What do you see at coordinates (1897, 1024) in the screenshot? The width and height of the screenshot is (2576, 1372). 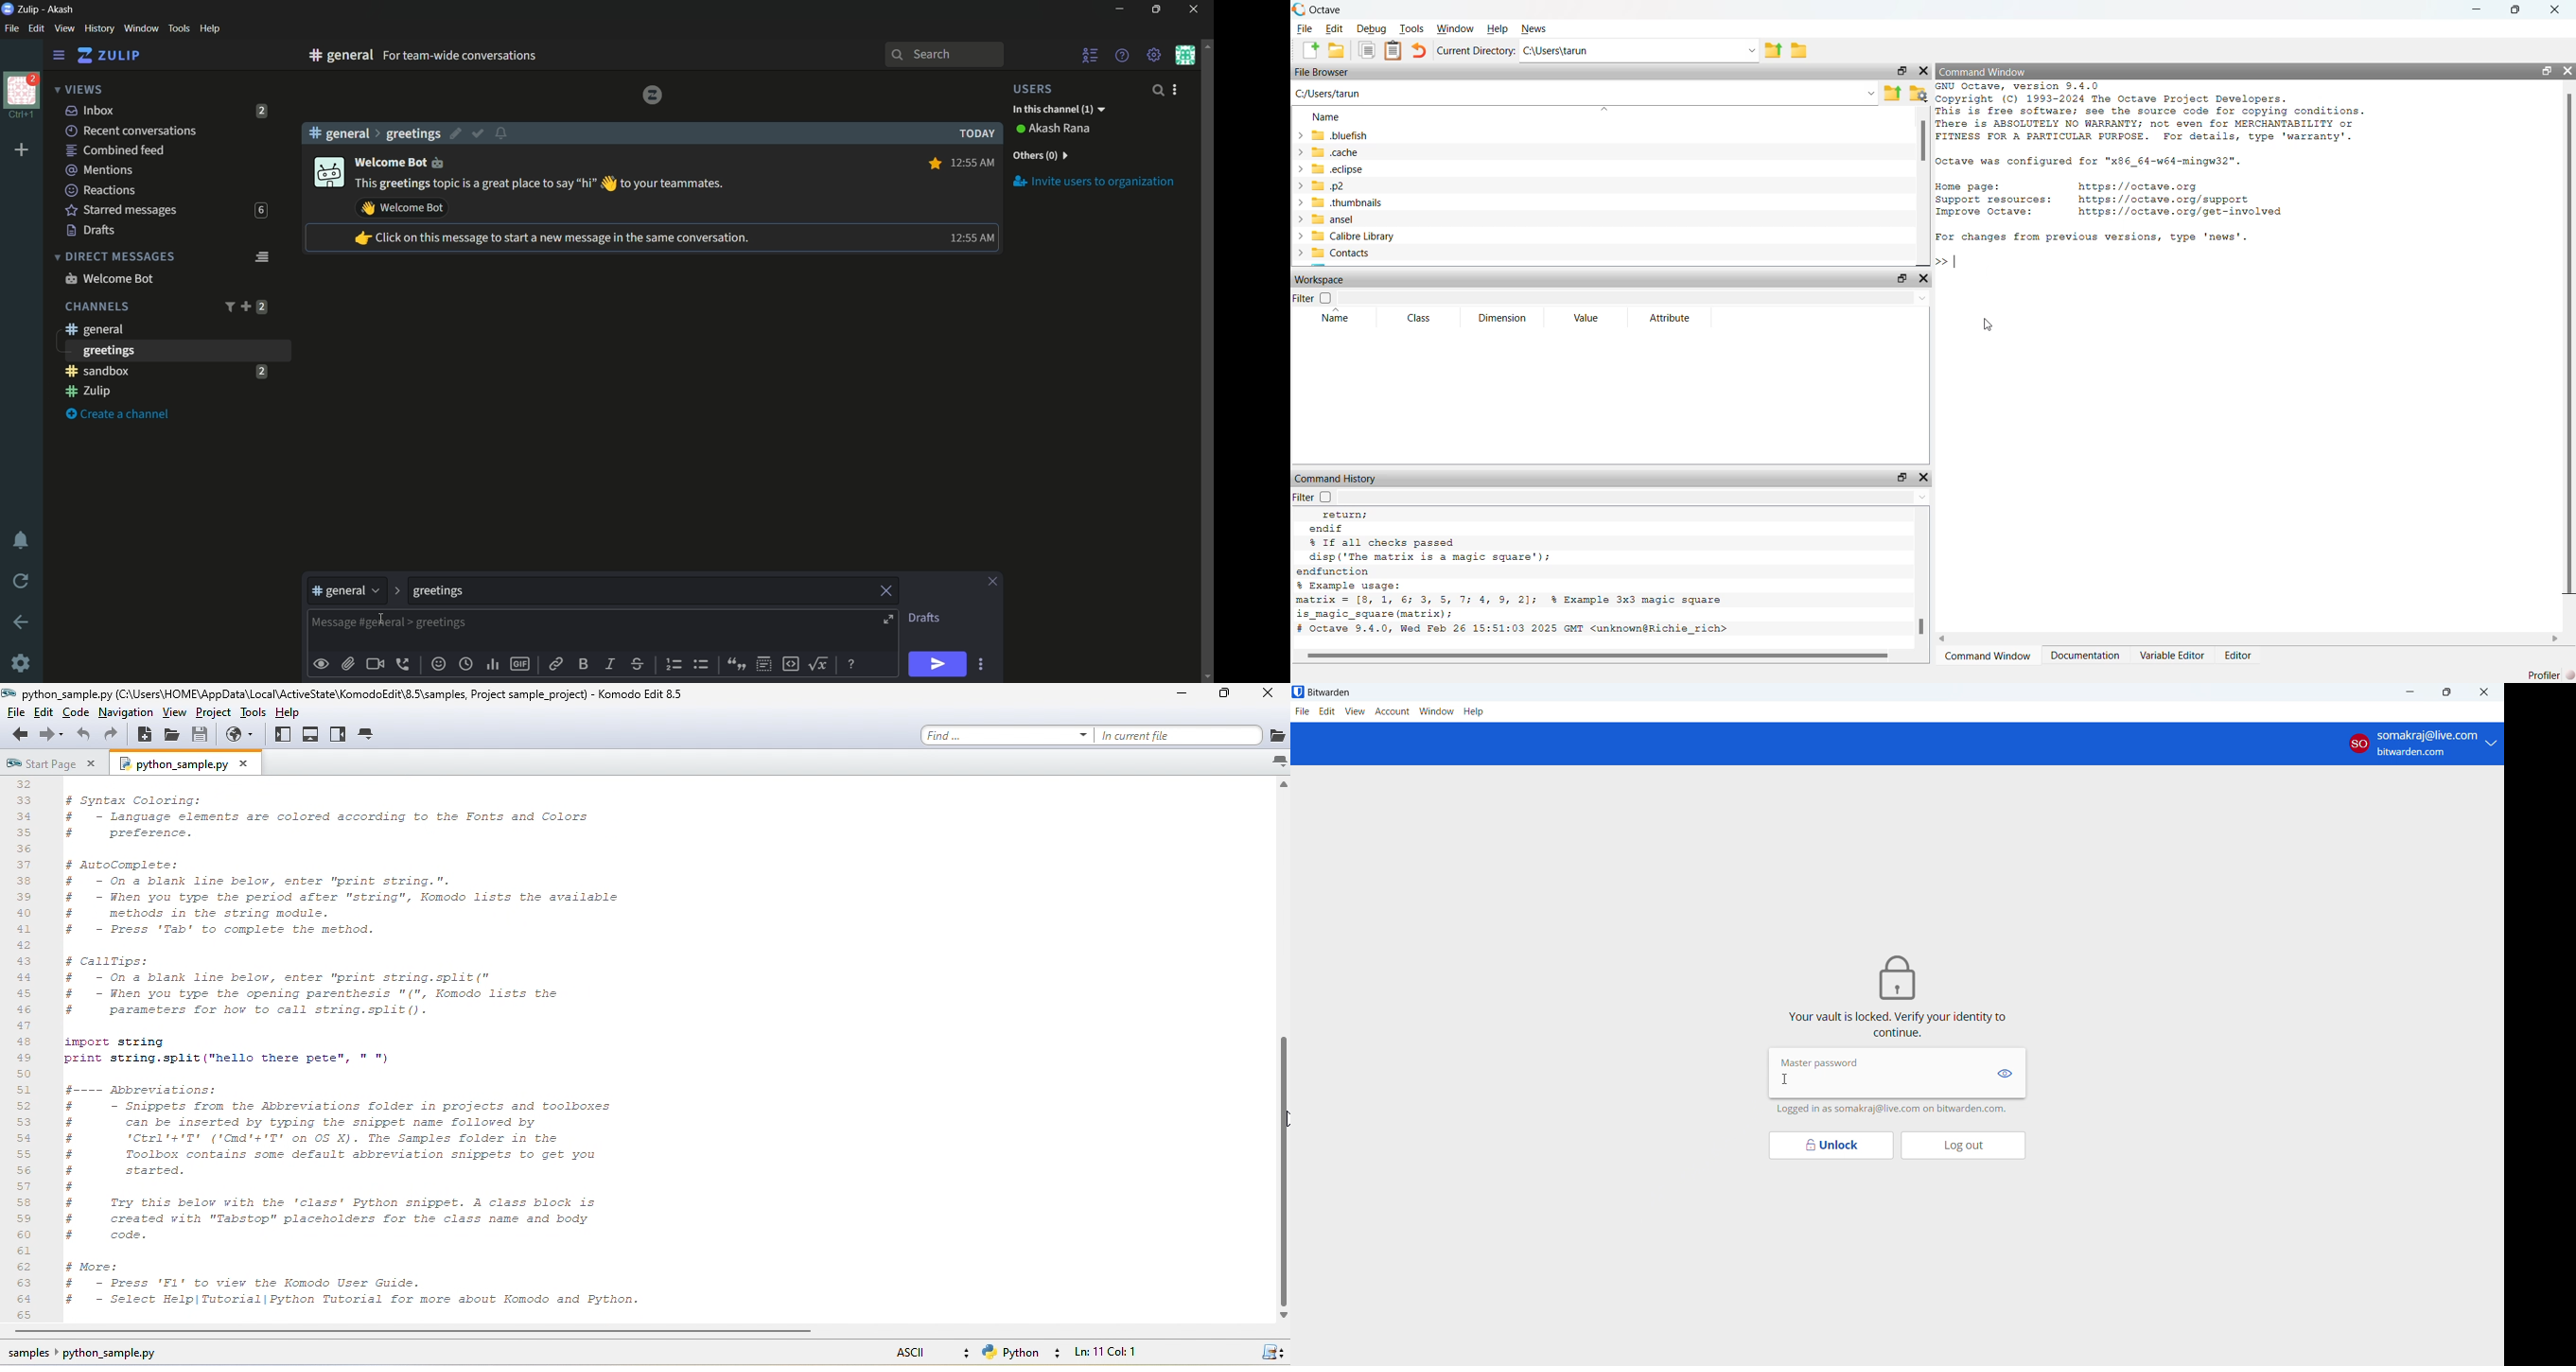 I see `vault is locked` at bounding box center [1897, 1024].